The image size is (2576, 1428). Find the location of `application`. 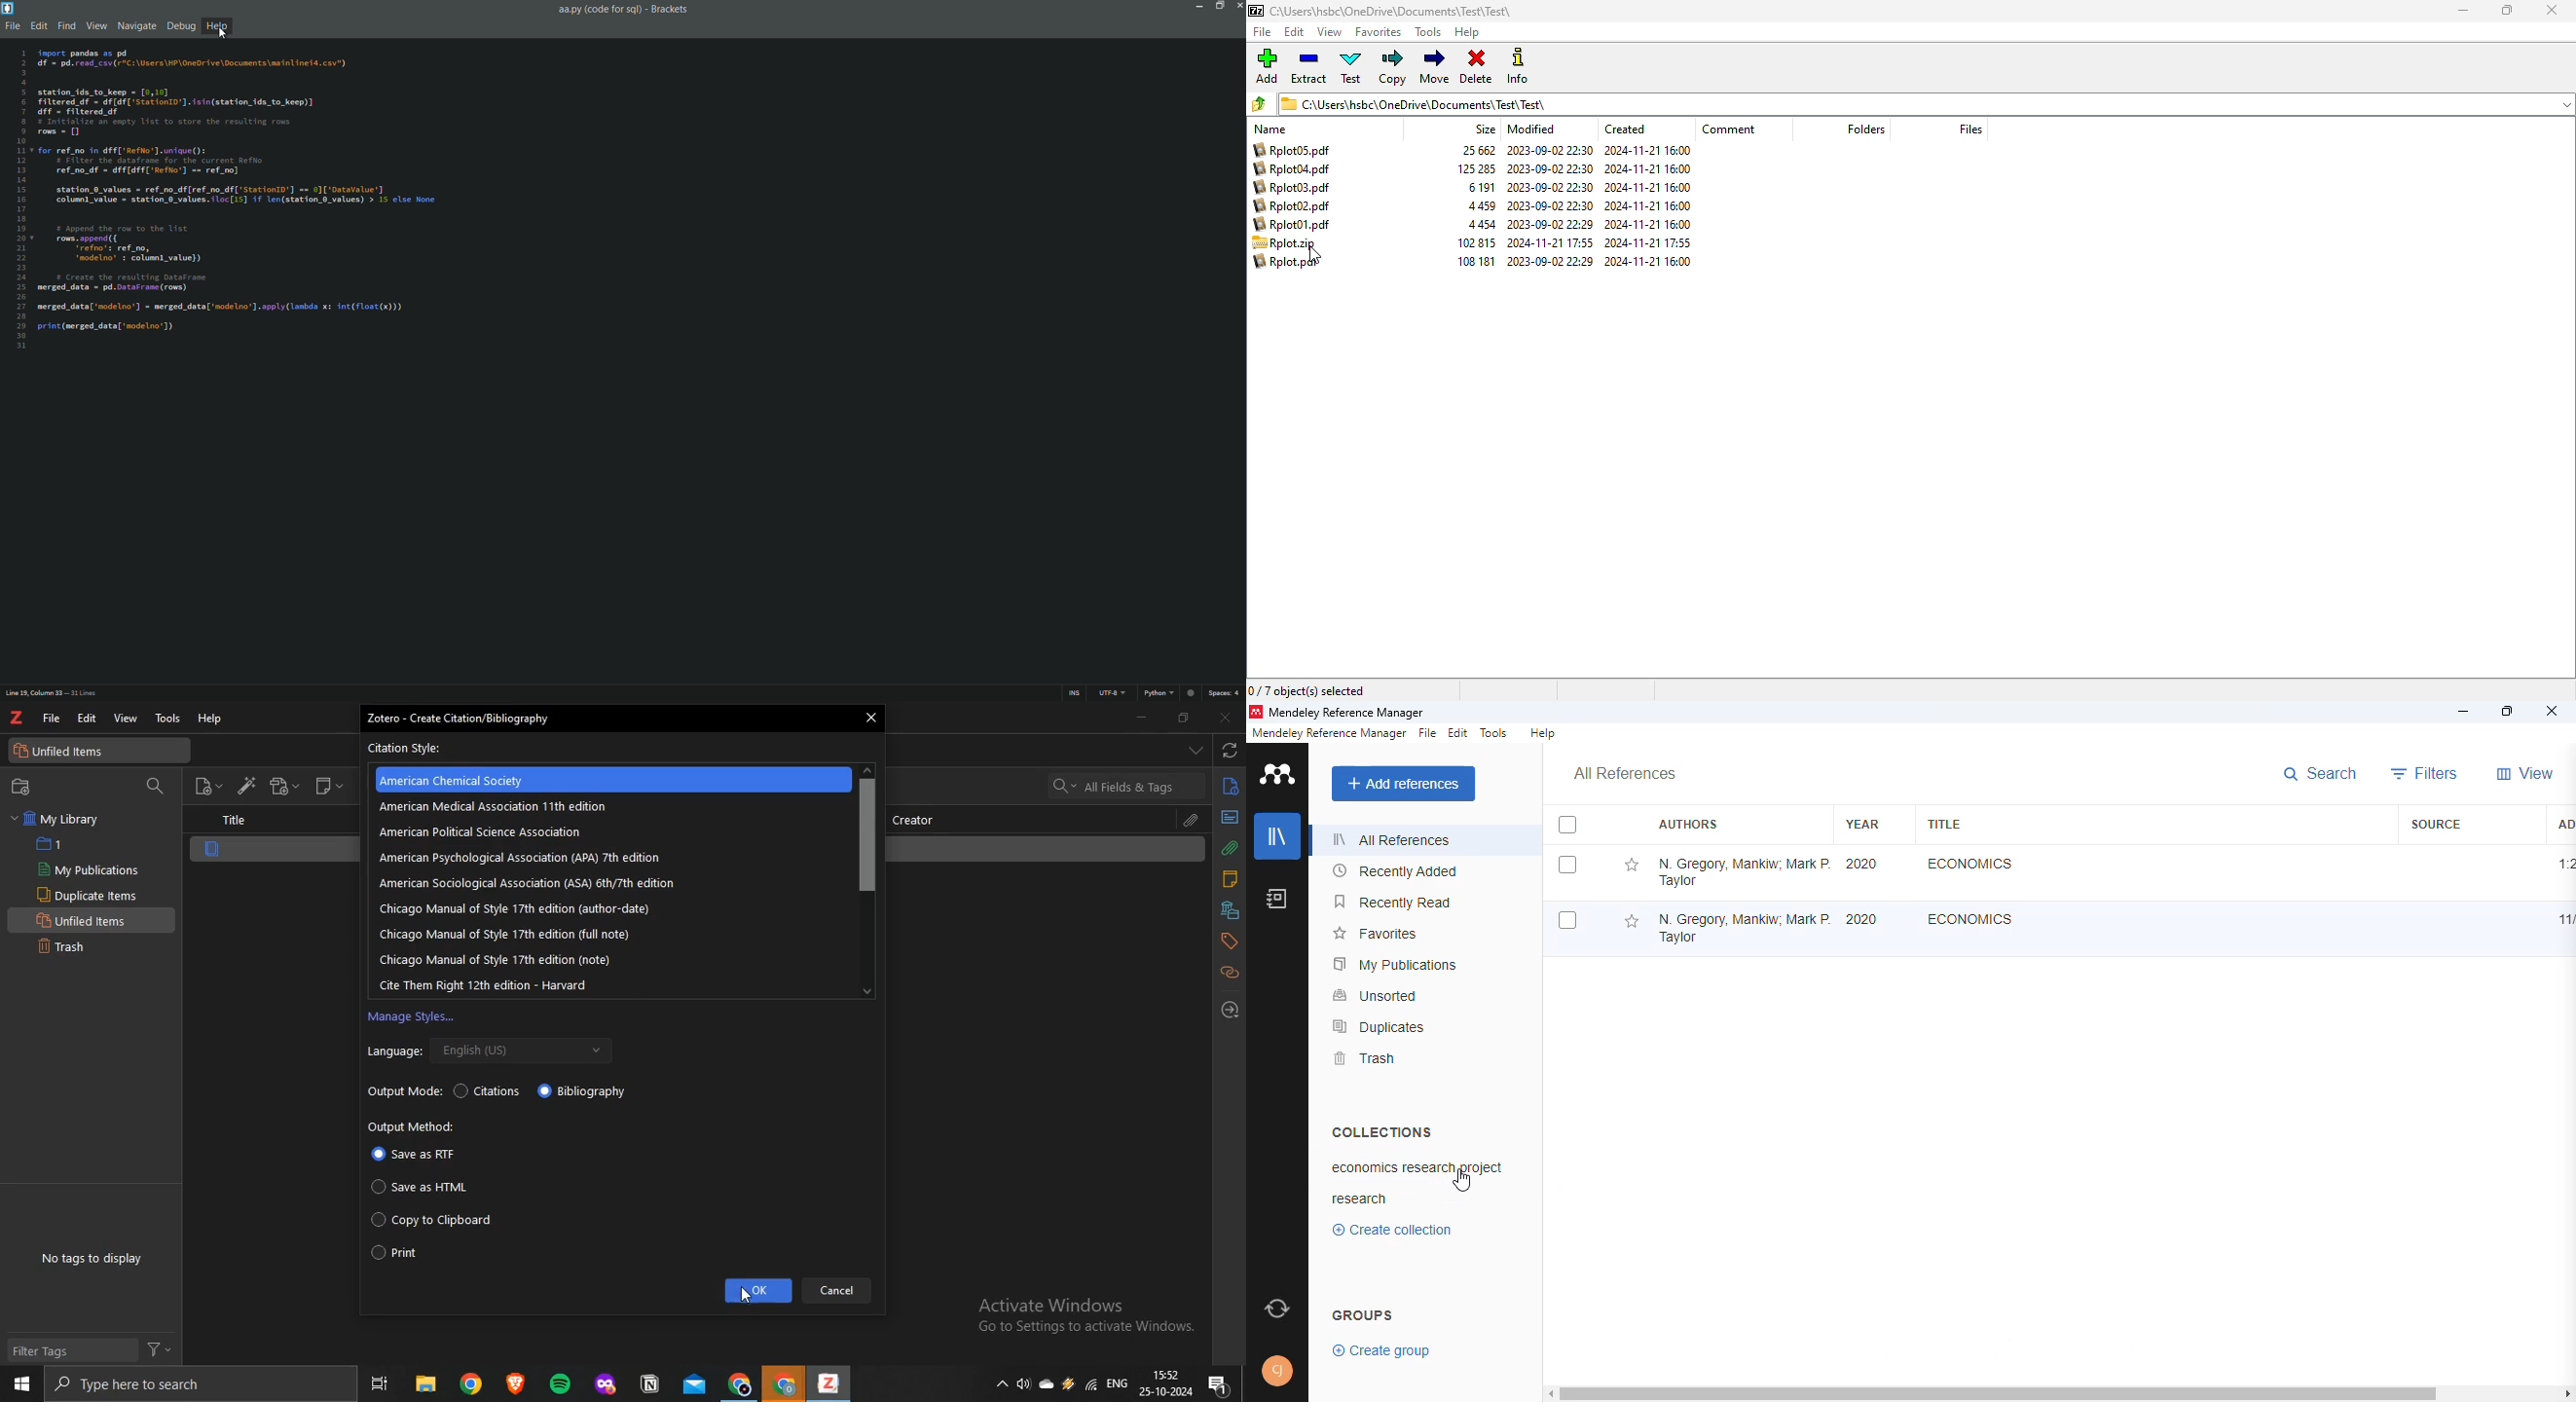

application is located at coordinates (653, 1385).